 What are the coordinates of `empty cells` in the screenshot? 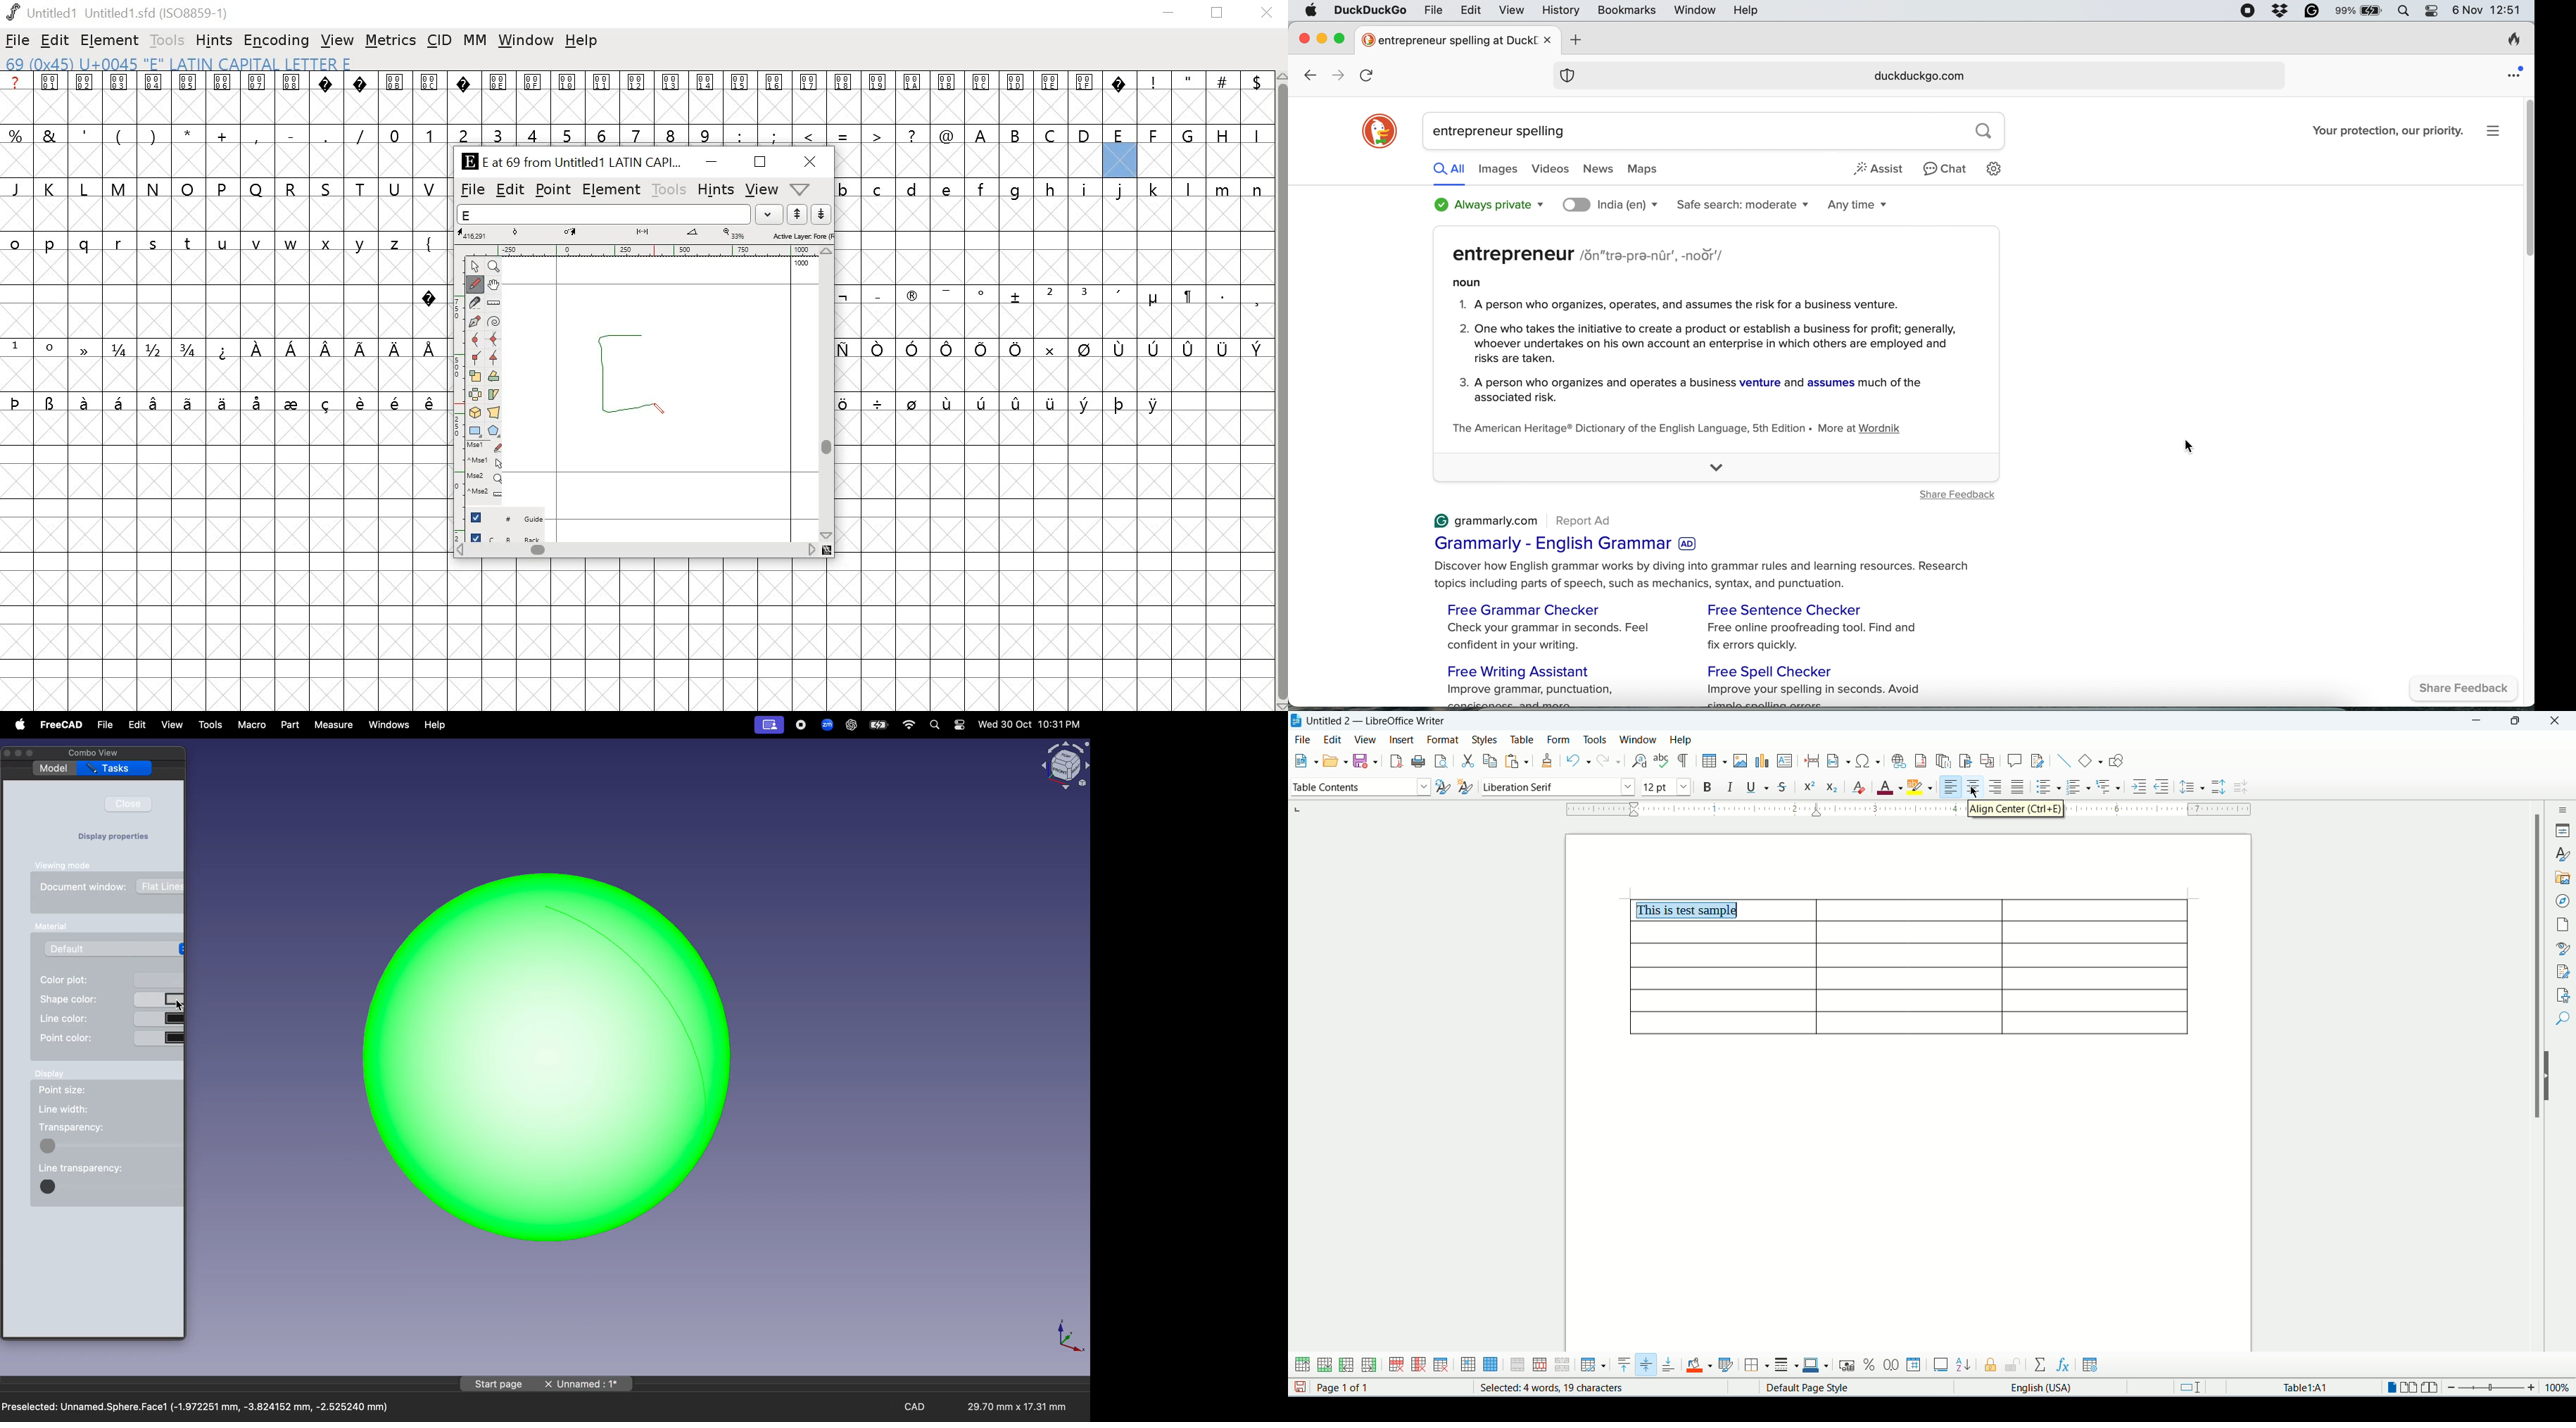 It's located at (633, 107).